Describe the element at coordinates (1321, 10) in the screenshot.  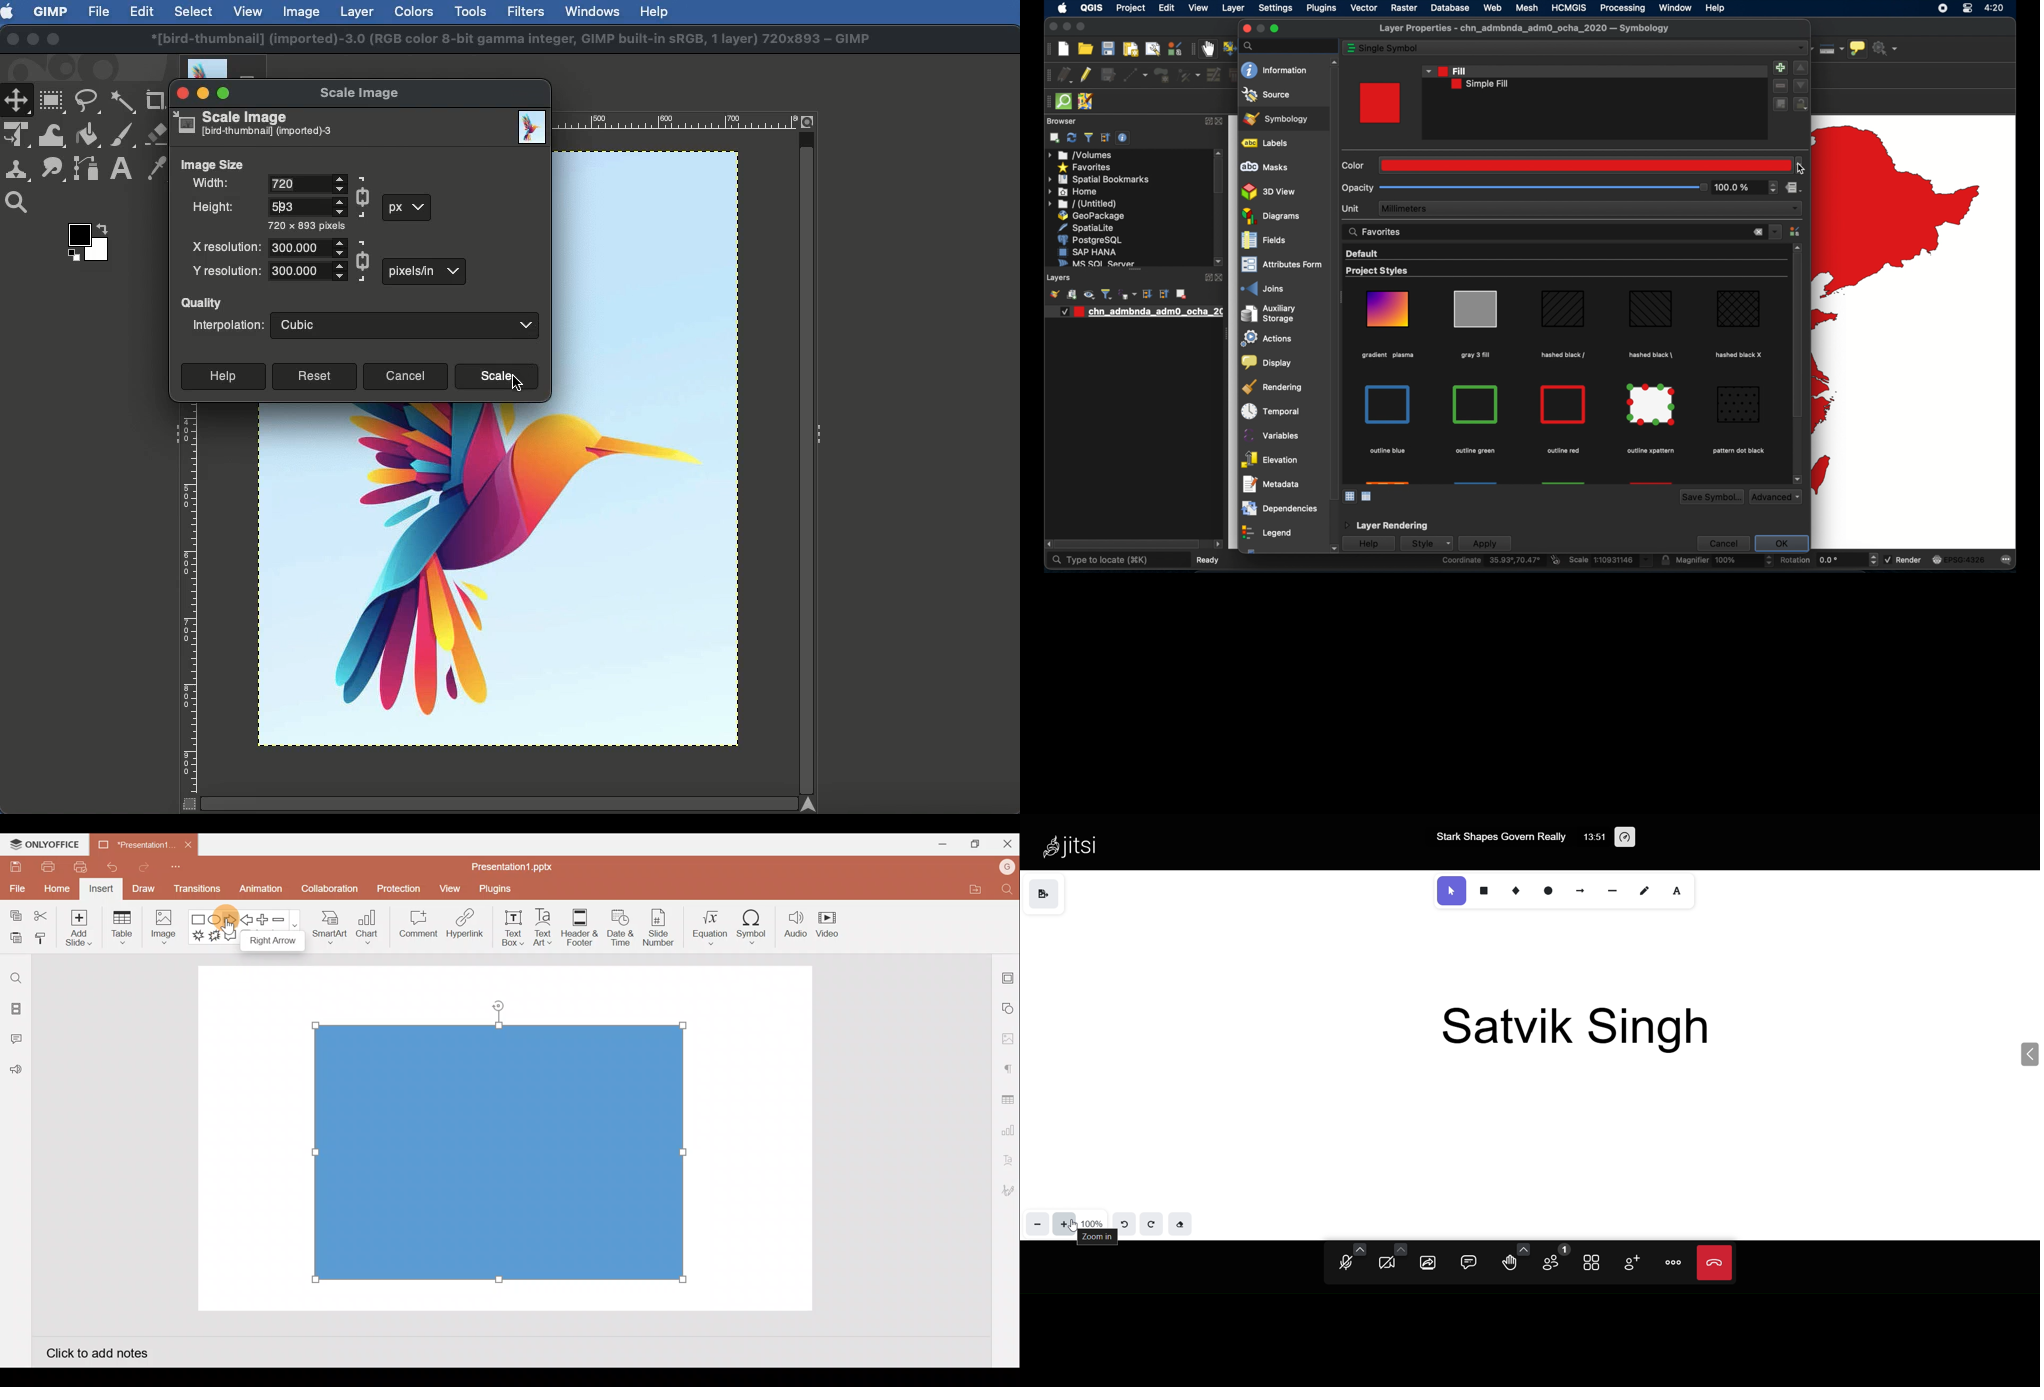
I see `plugins` at that location.